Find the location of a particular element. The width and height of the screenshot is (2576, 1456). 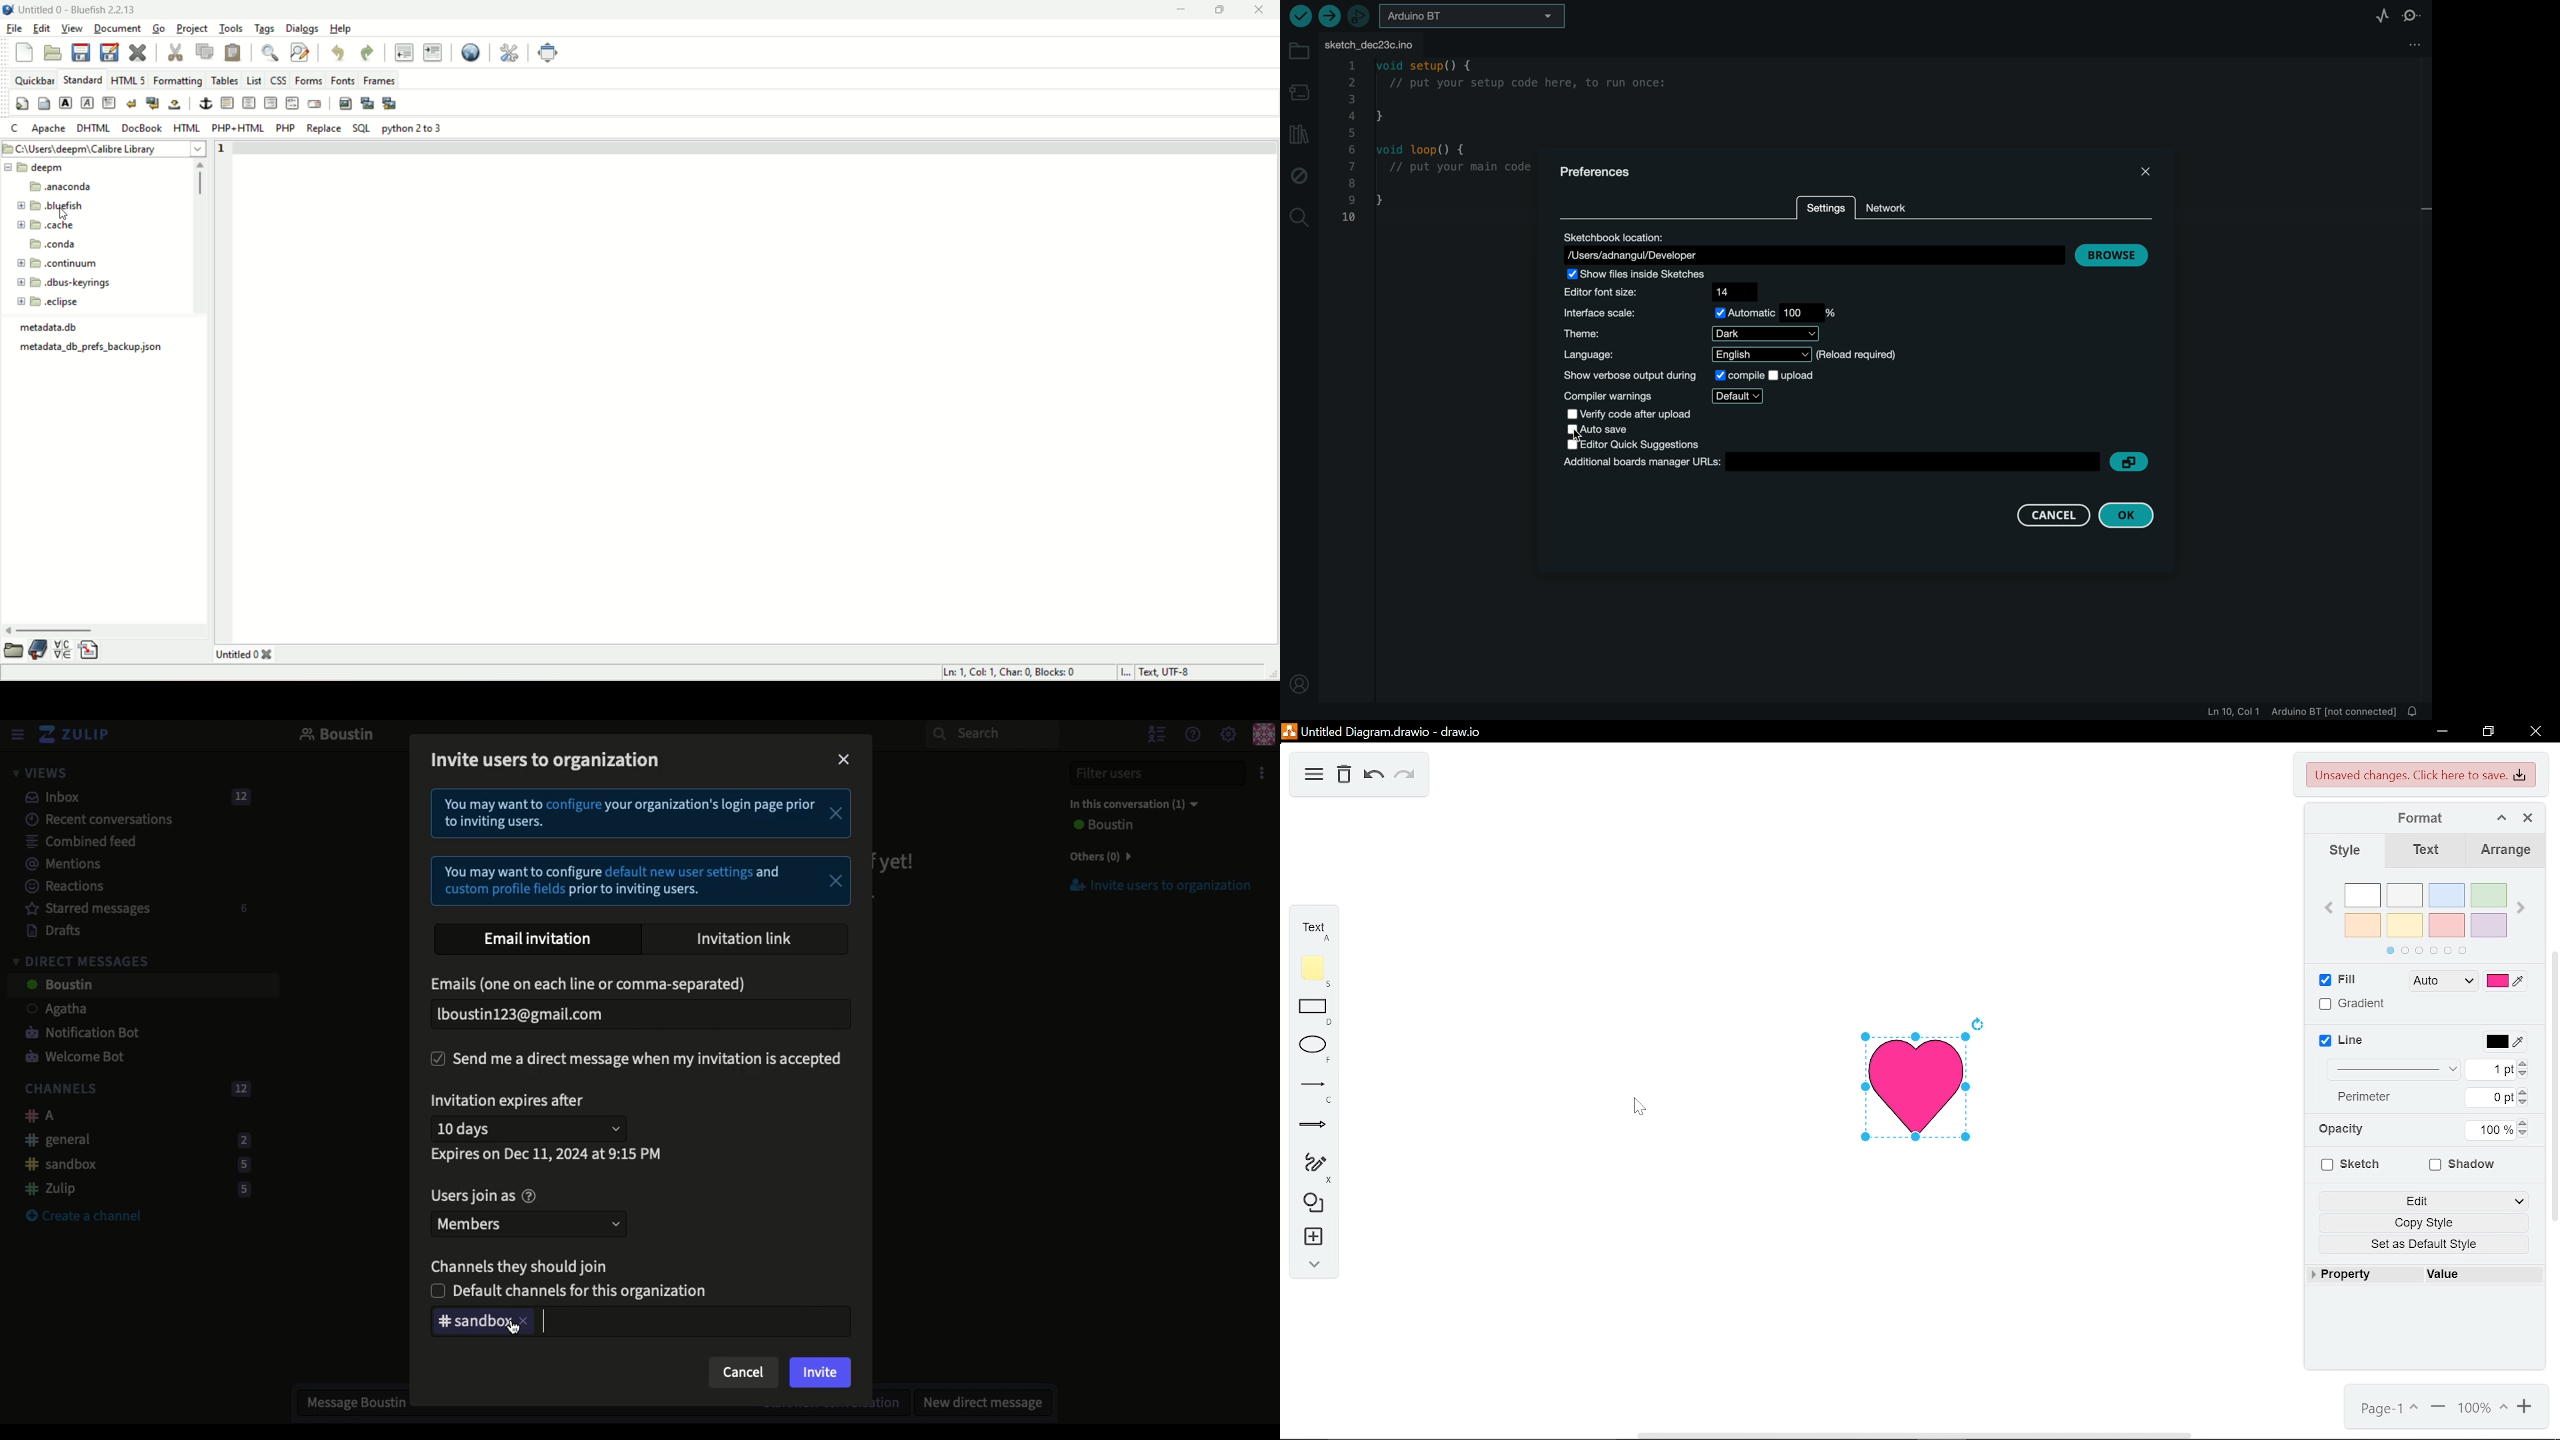

Channels they should join is located at coordinates (525, 1266).